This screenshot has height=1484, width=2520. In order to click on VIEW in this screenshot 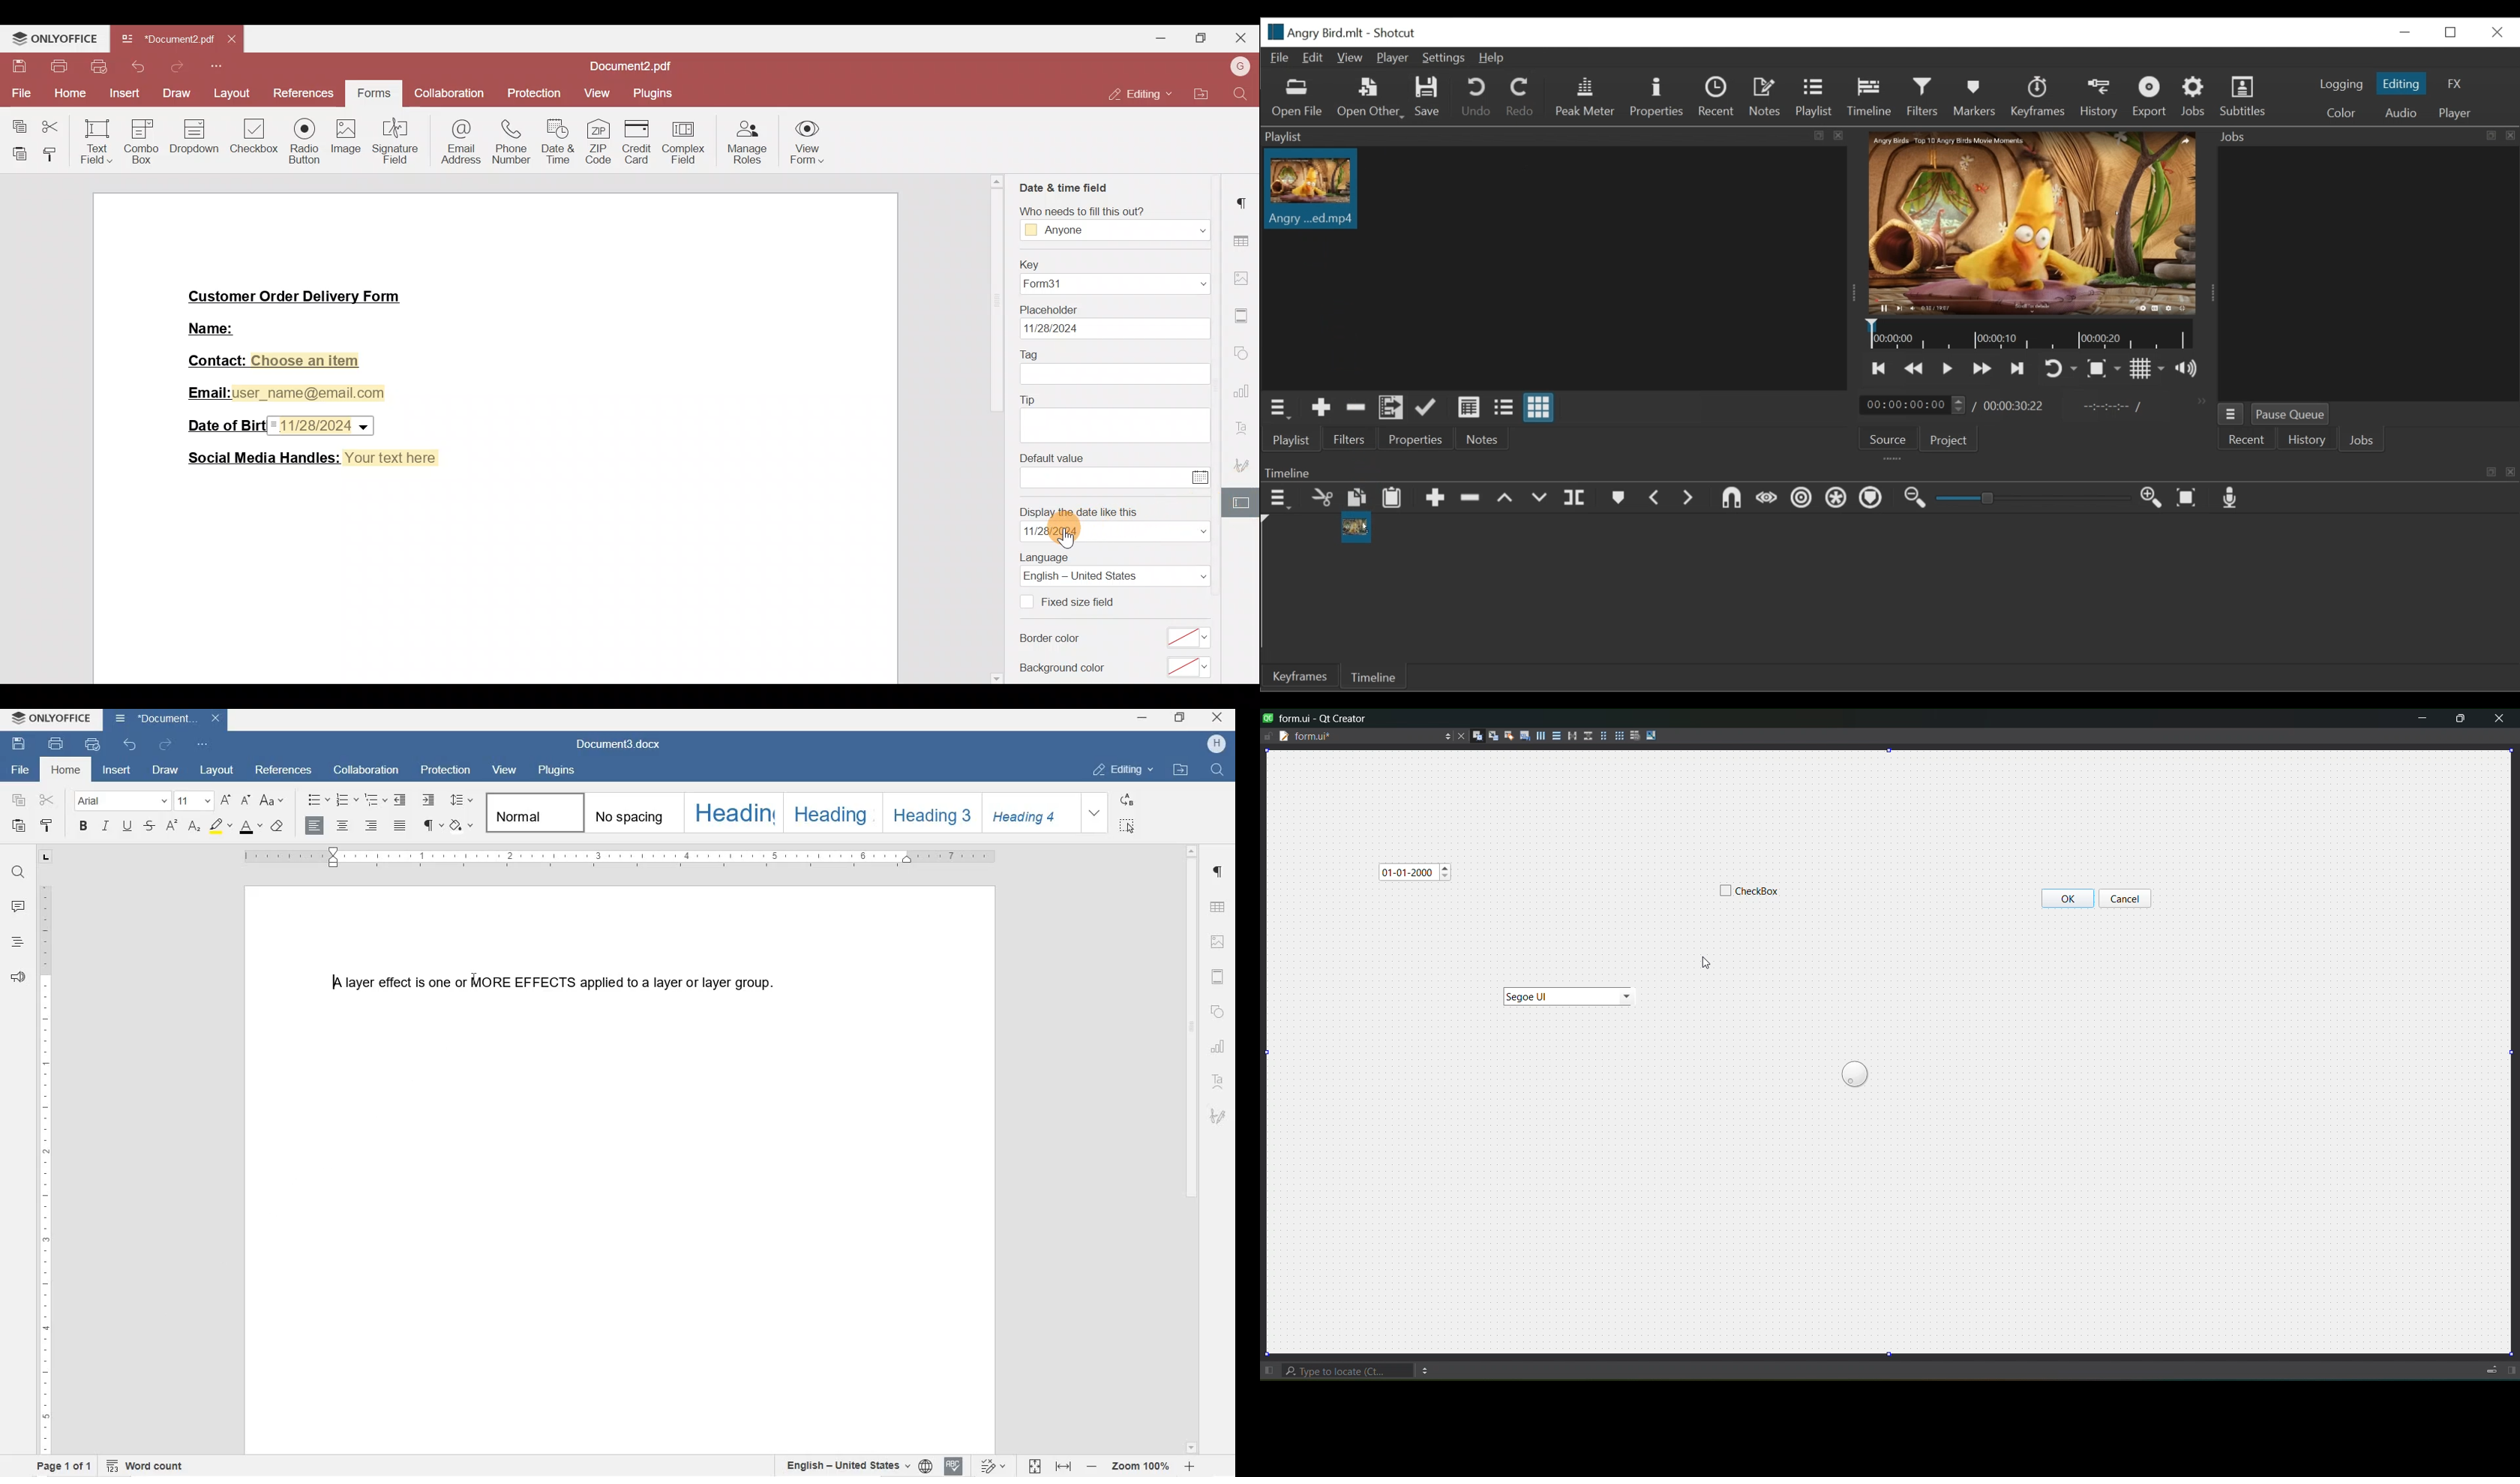, I will do `click(505, 771)`.